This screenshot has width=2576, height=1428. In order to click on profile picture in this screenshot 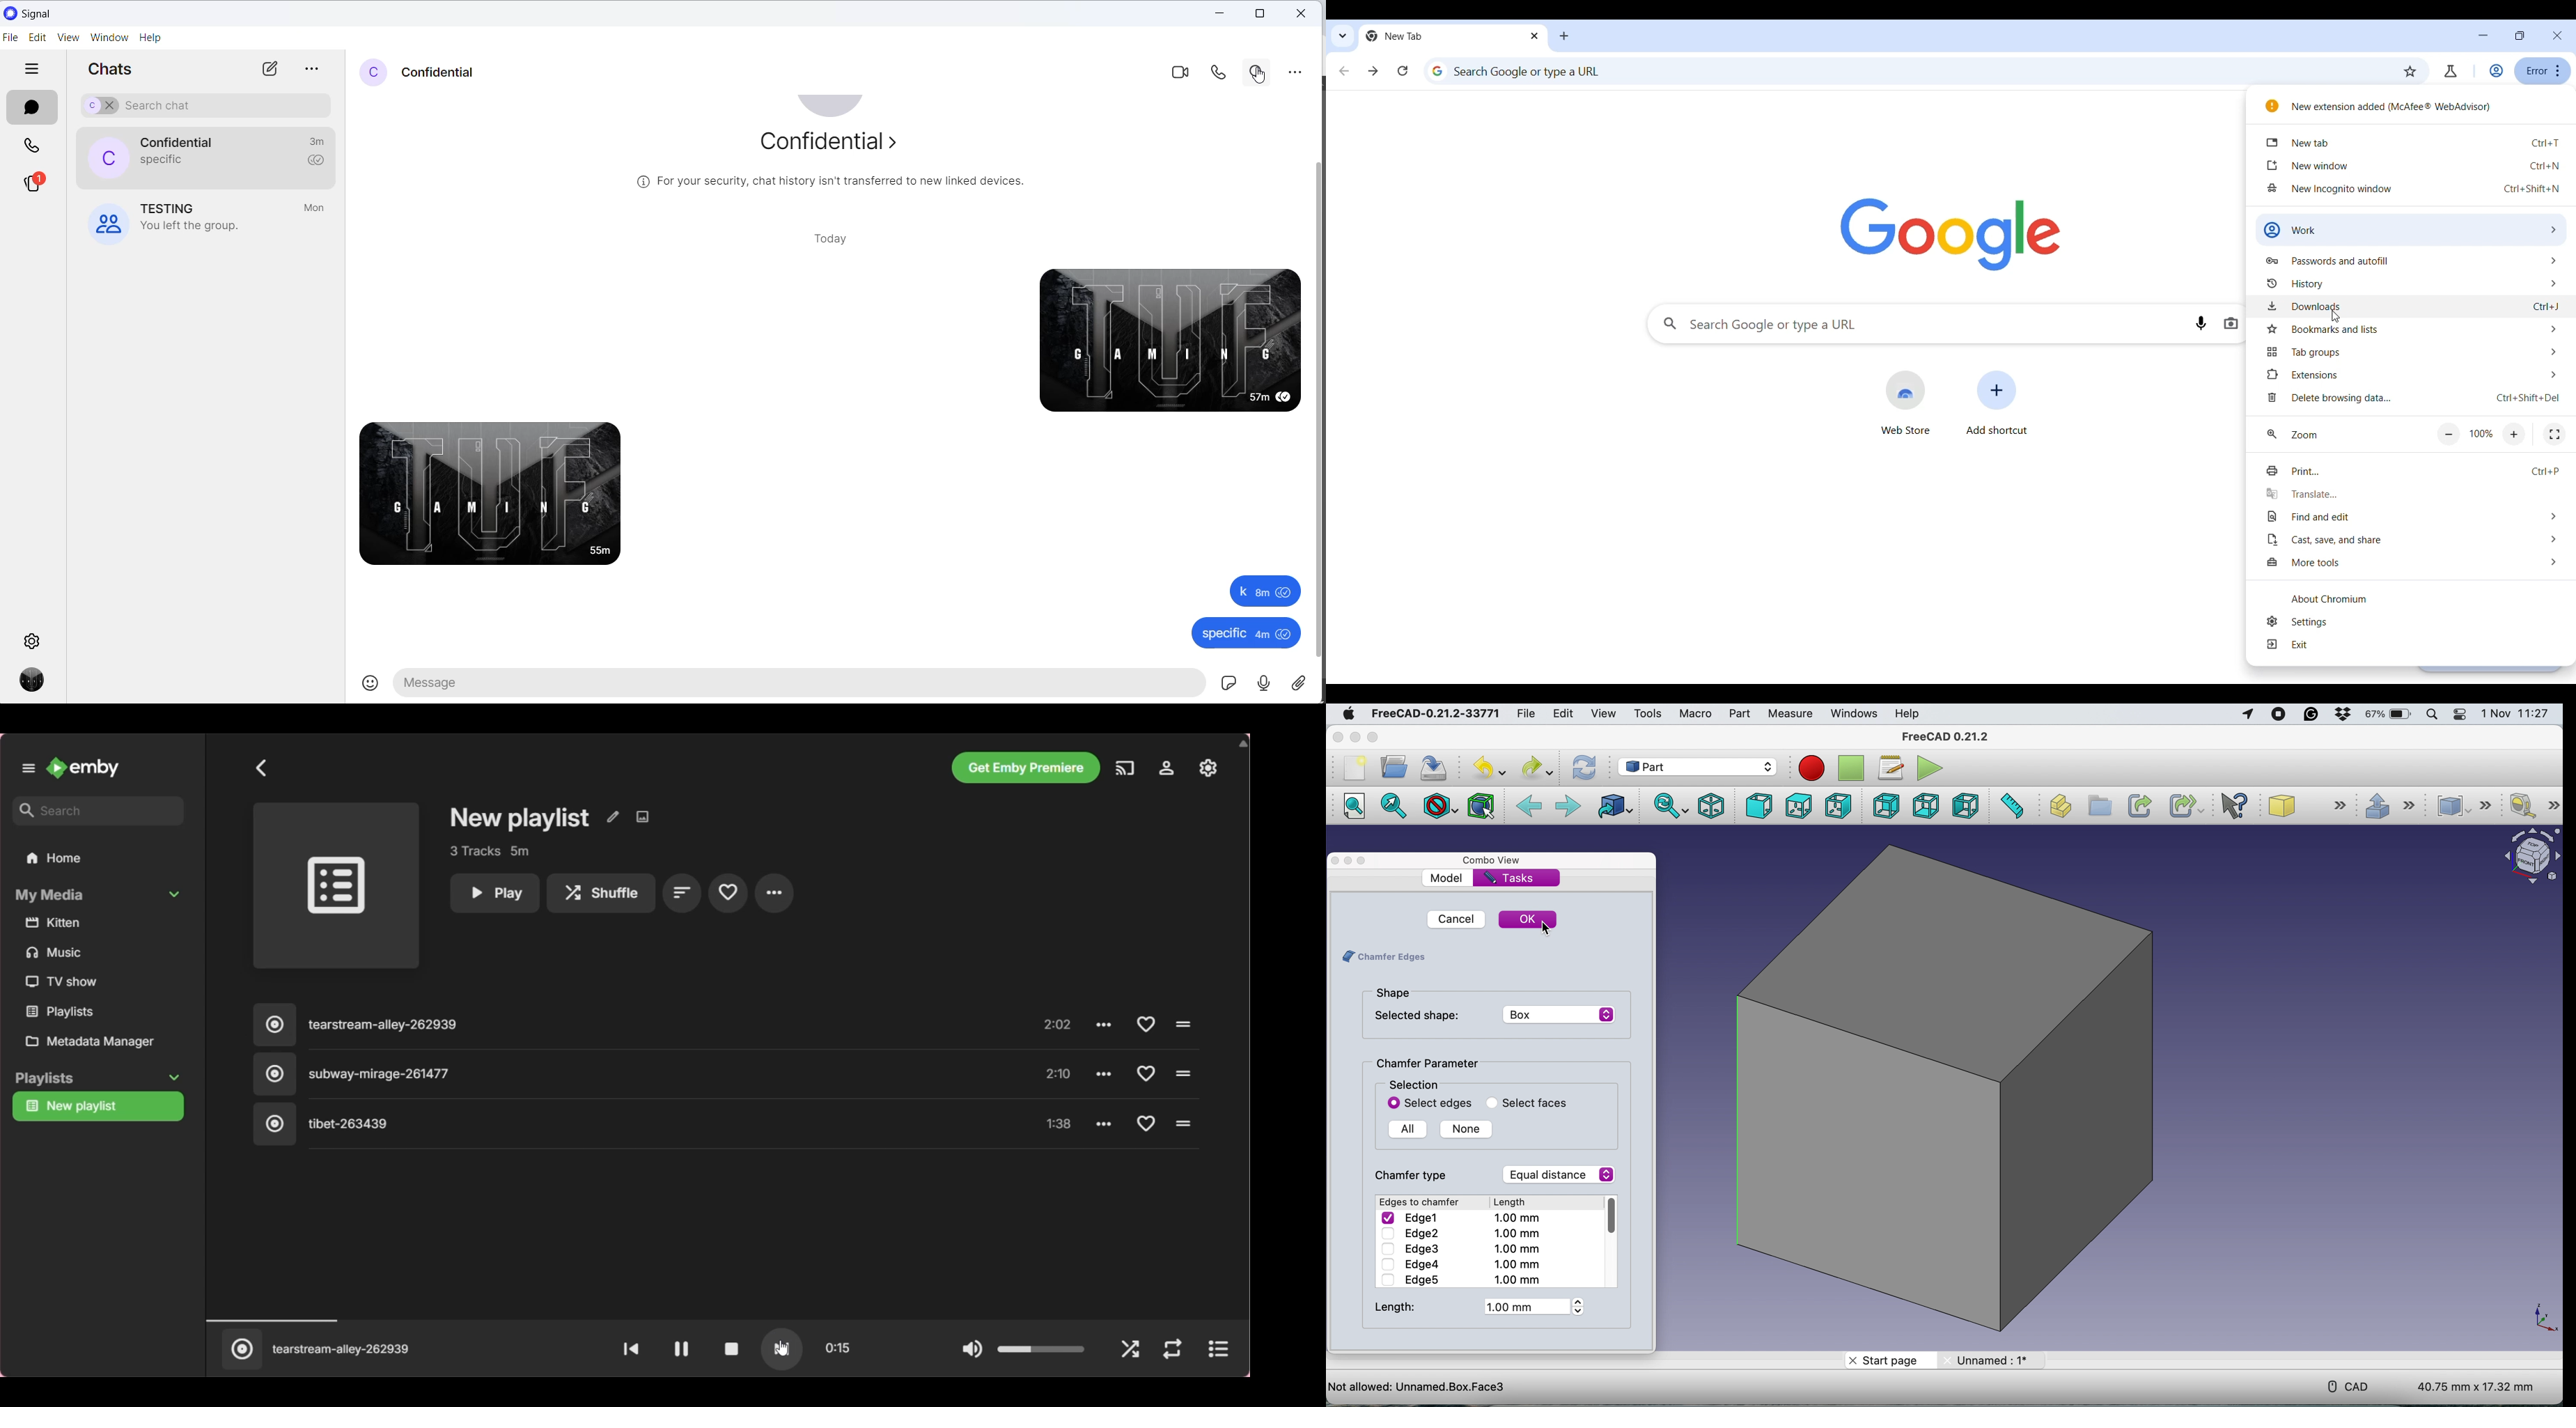, I will do `click(102, 158)`.